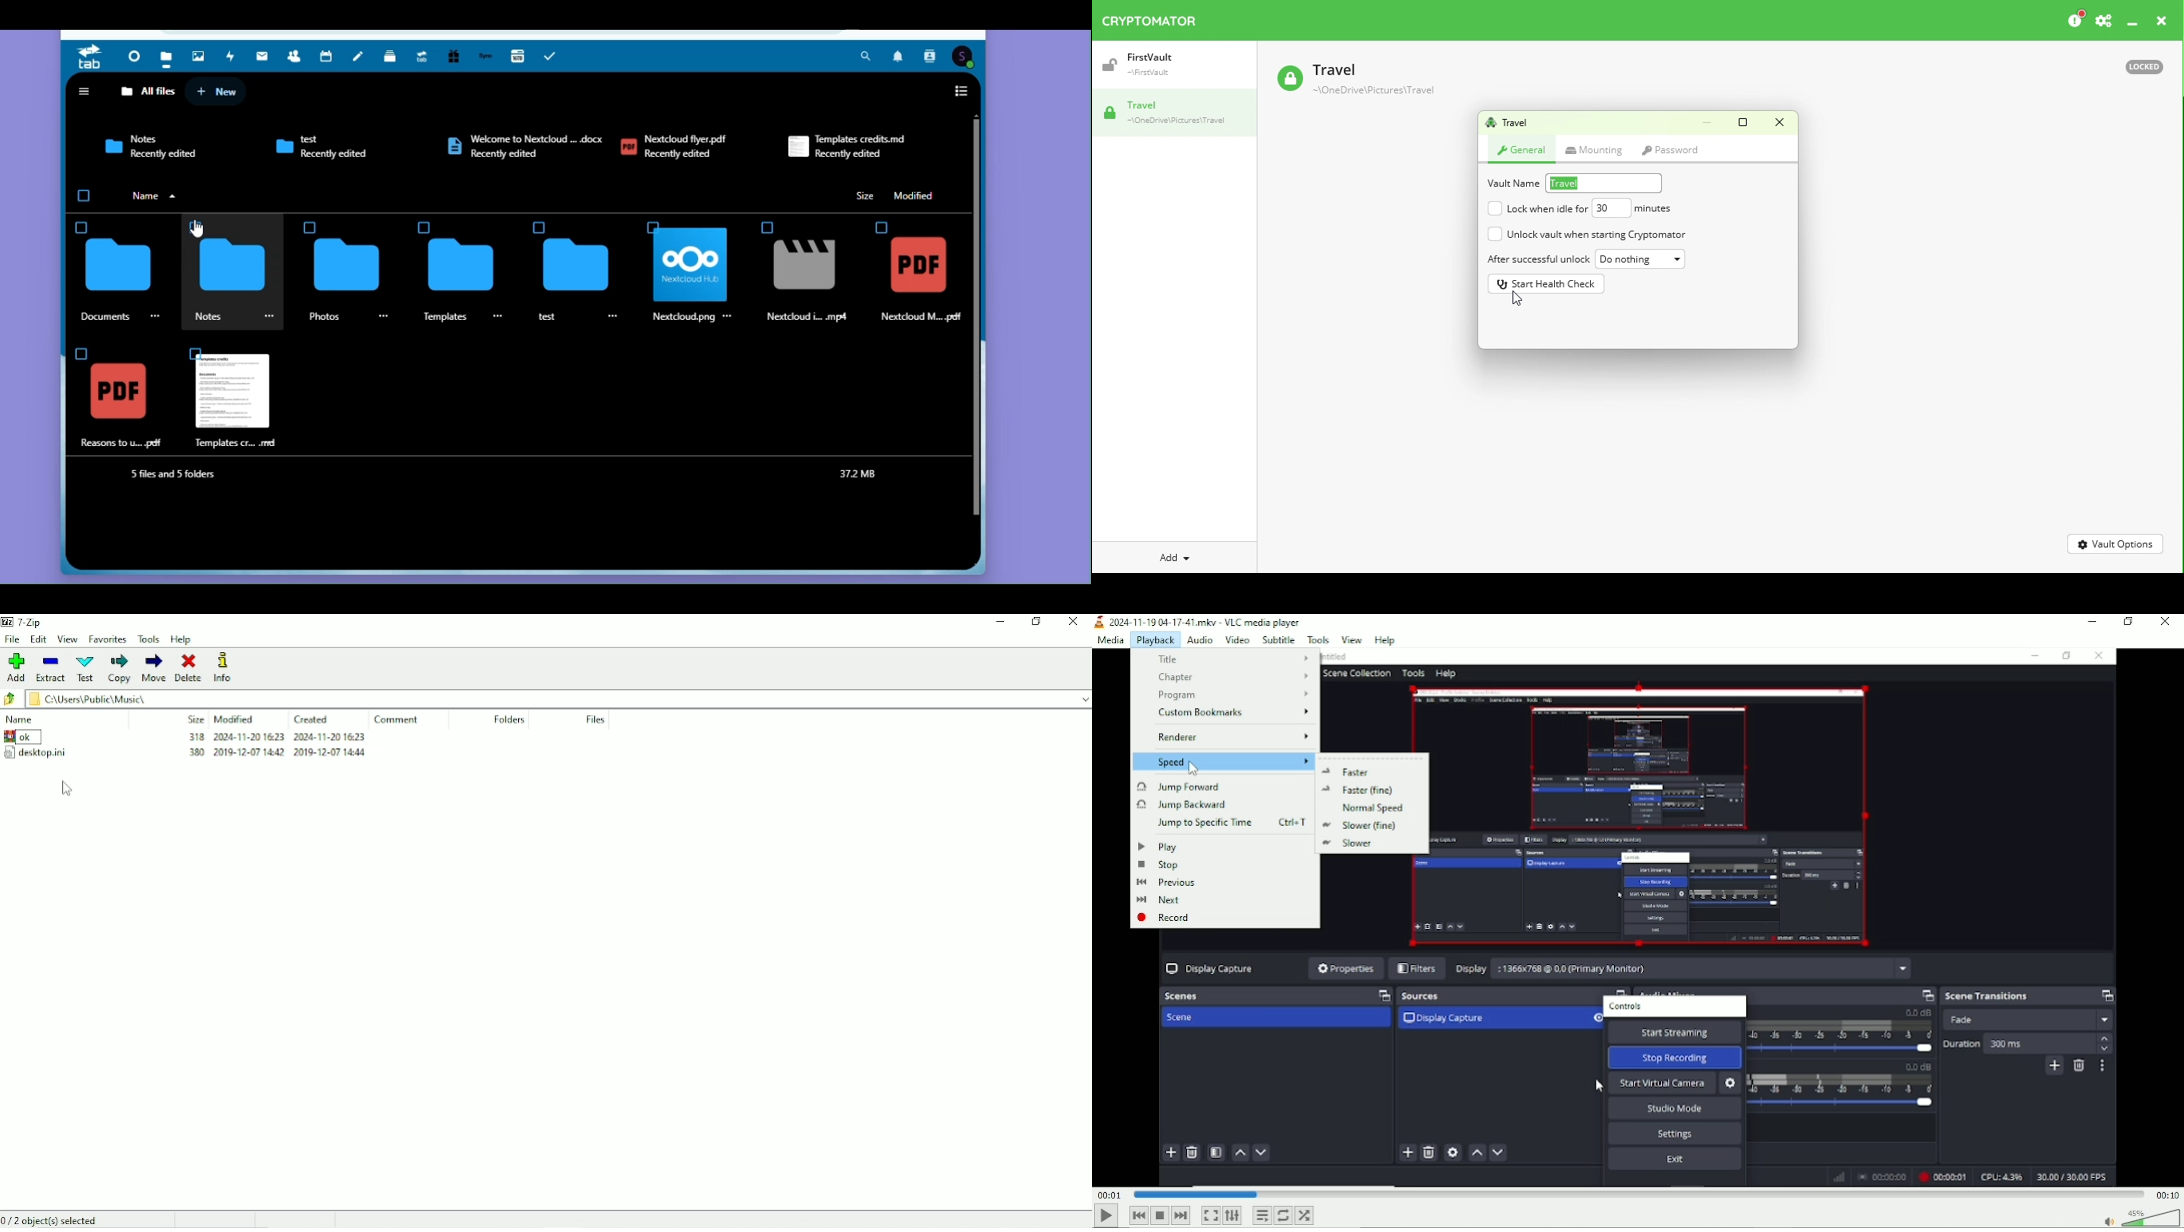  What do you see at coordinates (316, 142) in the screenshot?
I see `Test` at bounding box center [316, 142].